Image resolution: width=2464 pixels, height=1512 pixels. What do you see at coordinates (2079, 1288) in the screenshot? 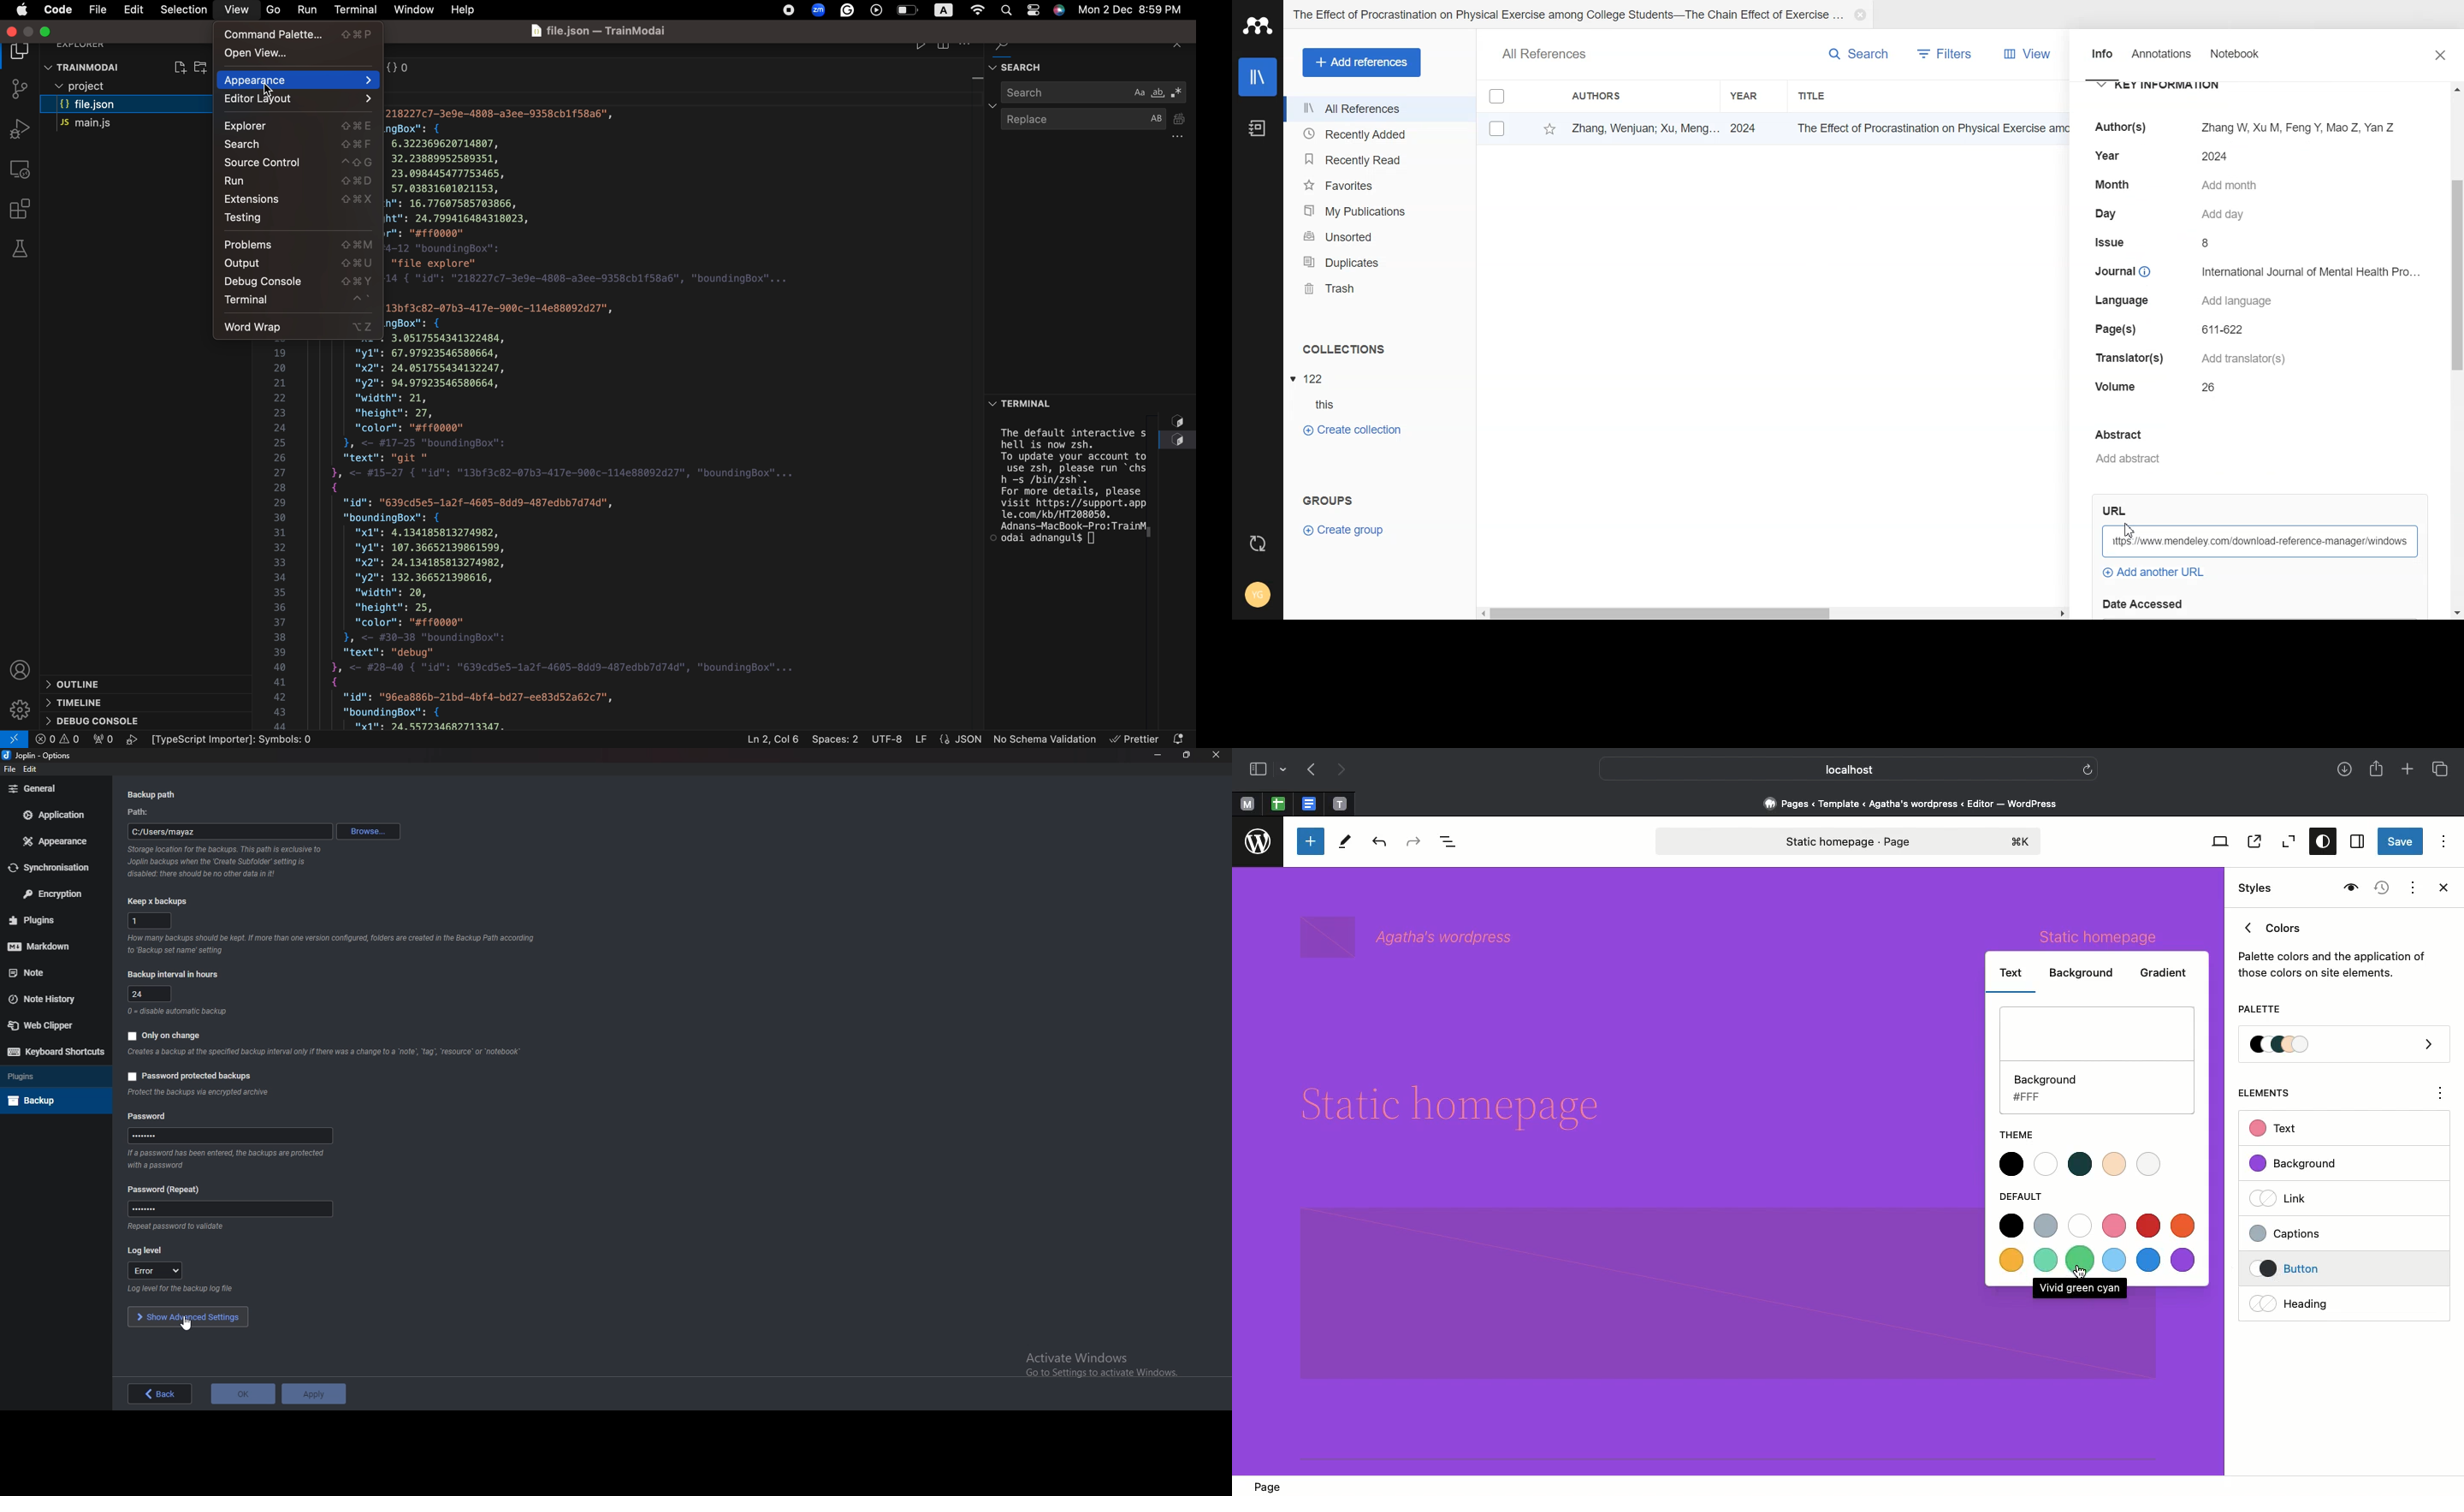
I see `vivid green cyan` at bounding box center [2079, 1288].